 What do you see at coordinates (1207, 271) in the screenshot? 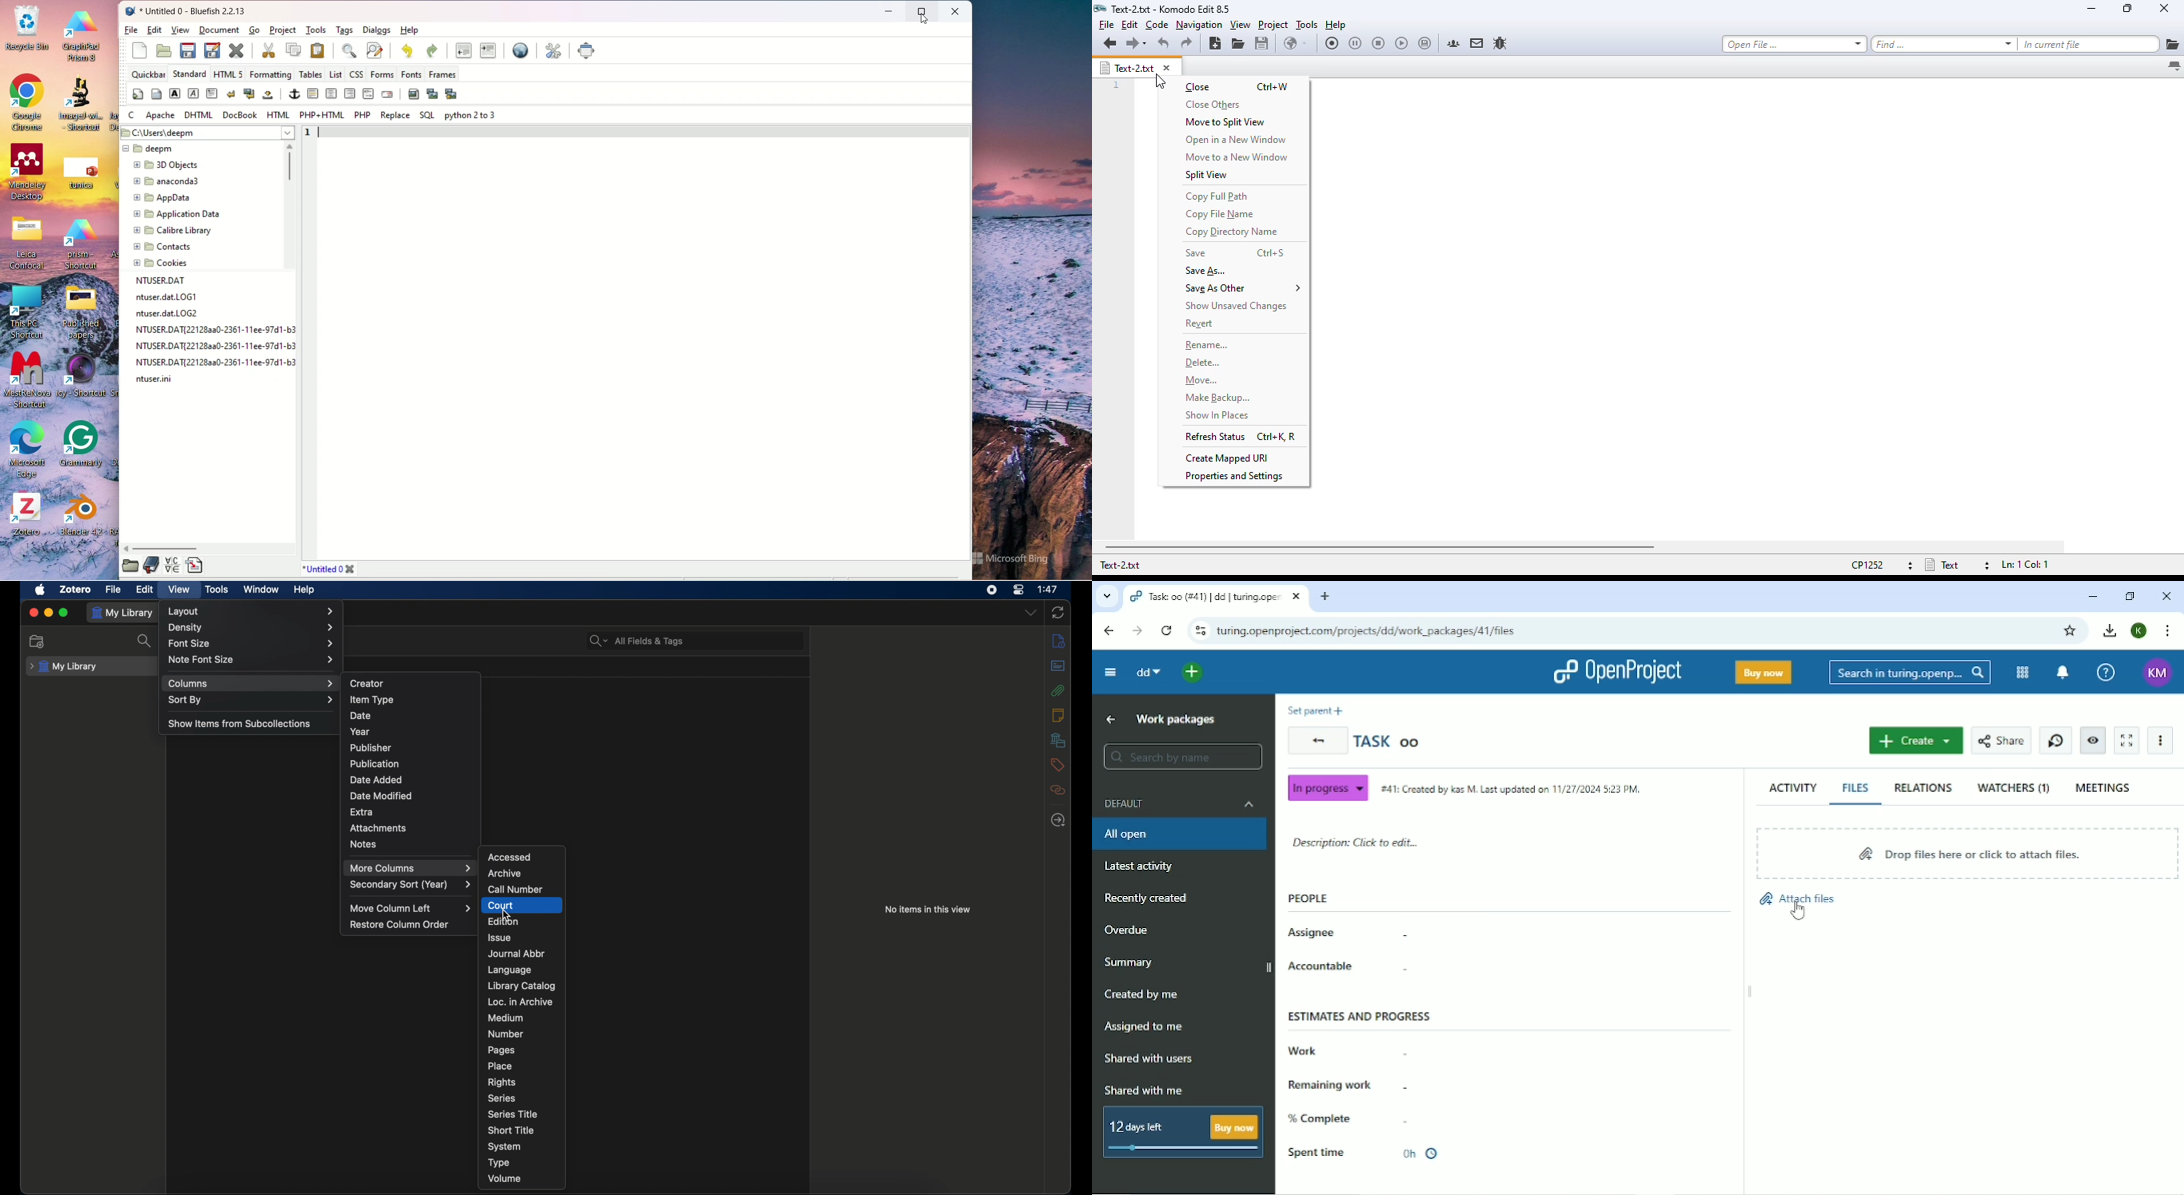
I see `save as` at bounding box center [1207, 271].